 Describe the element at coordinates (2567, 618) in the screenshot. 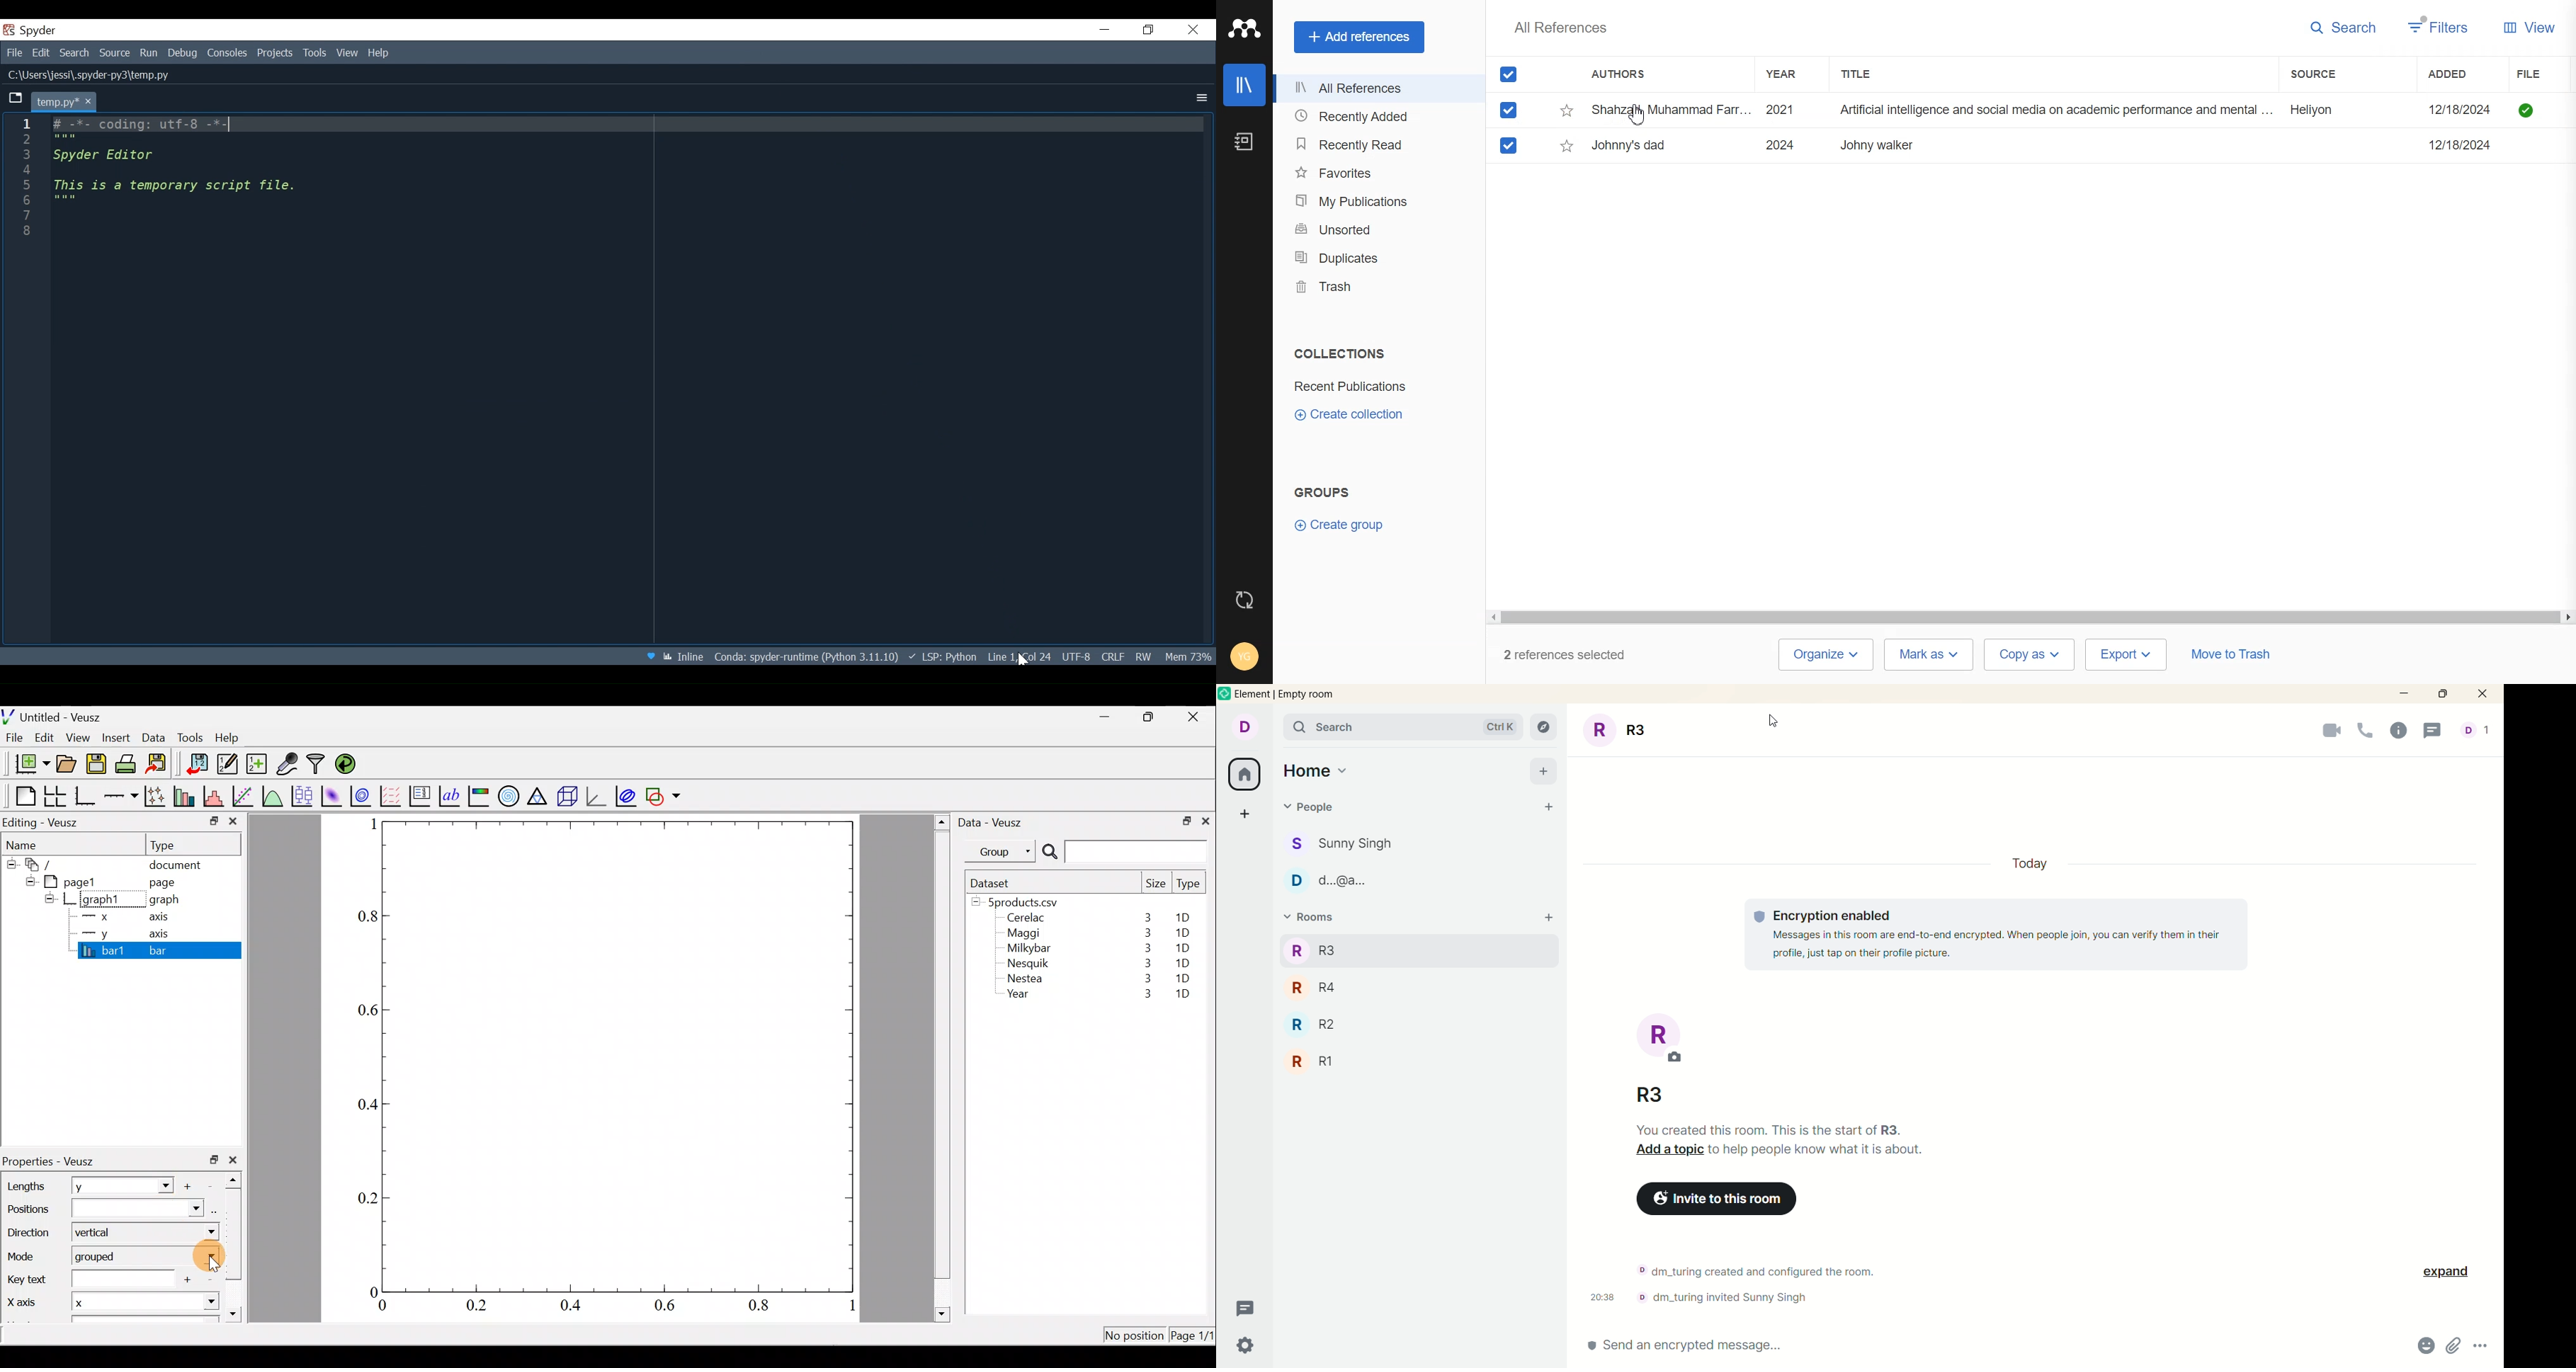

I see `scroll right` at that location.